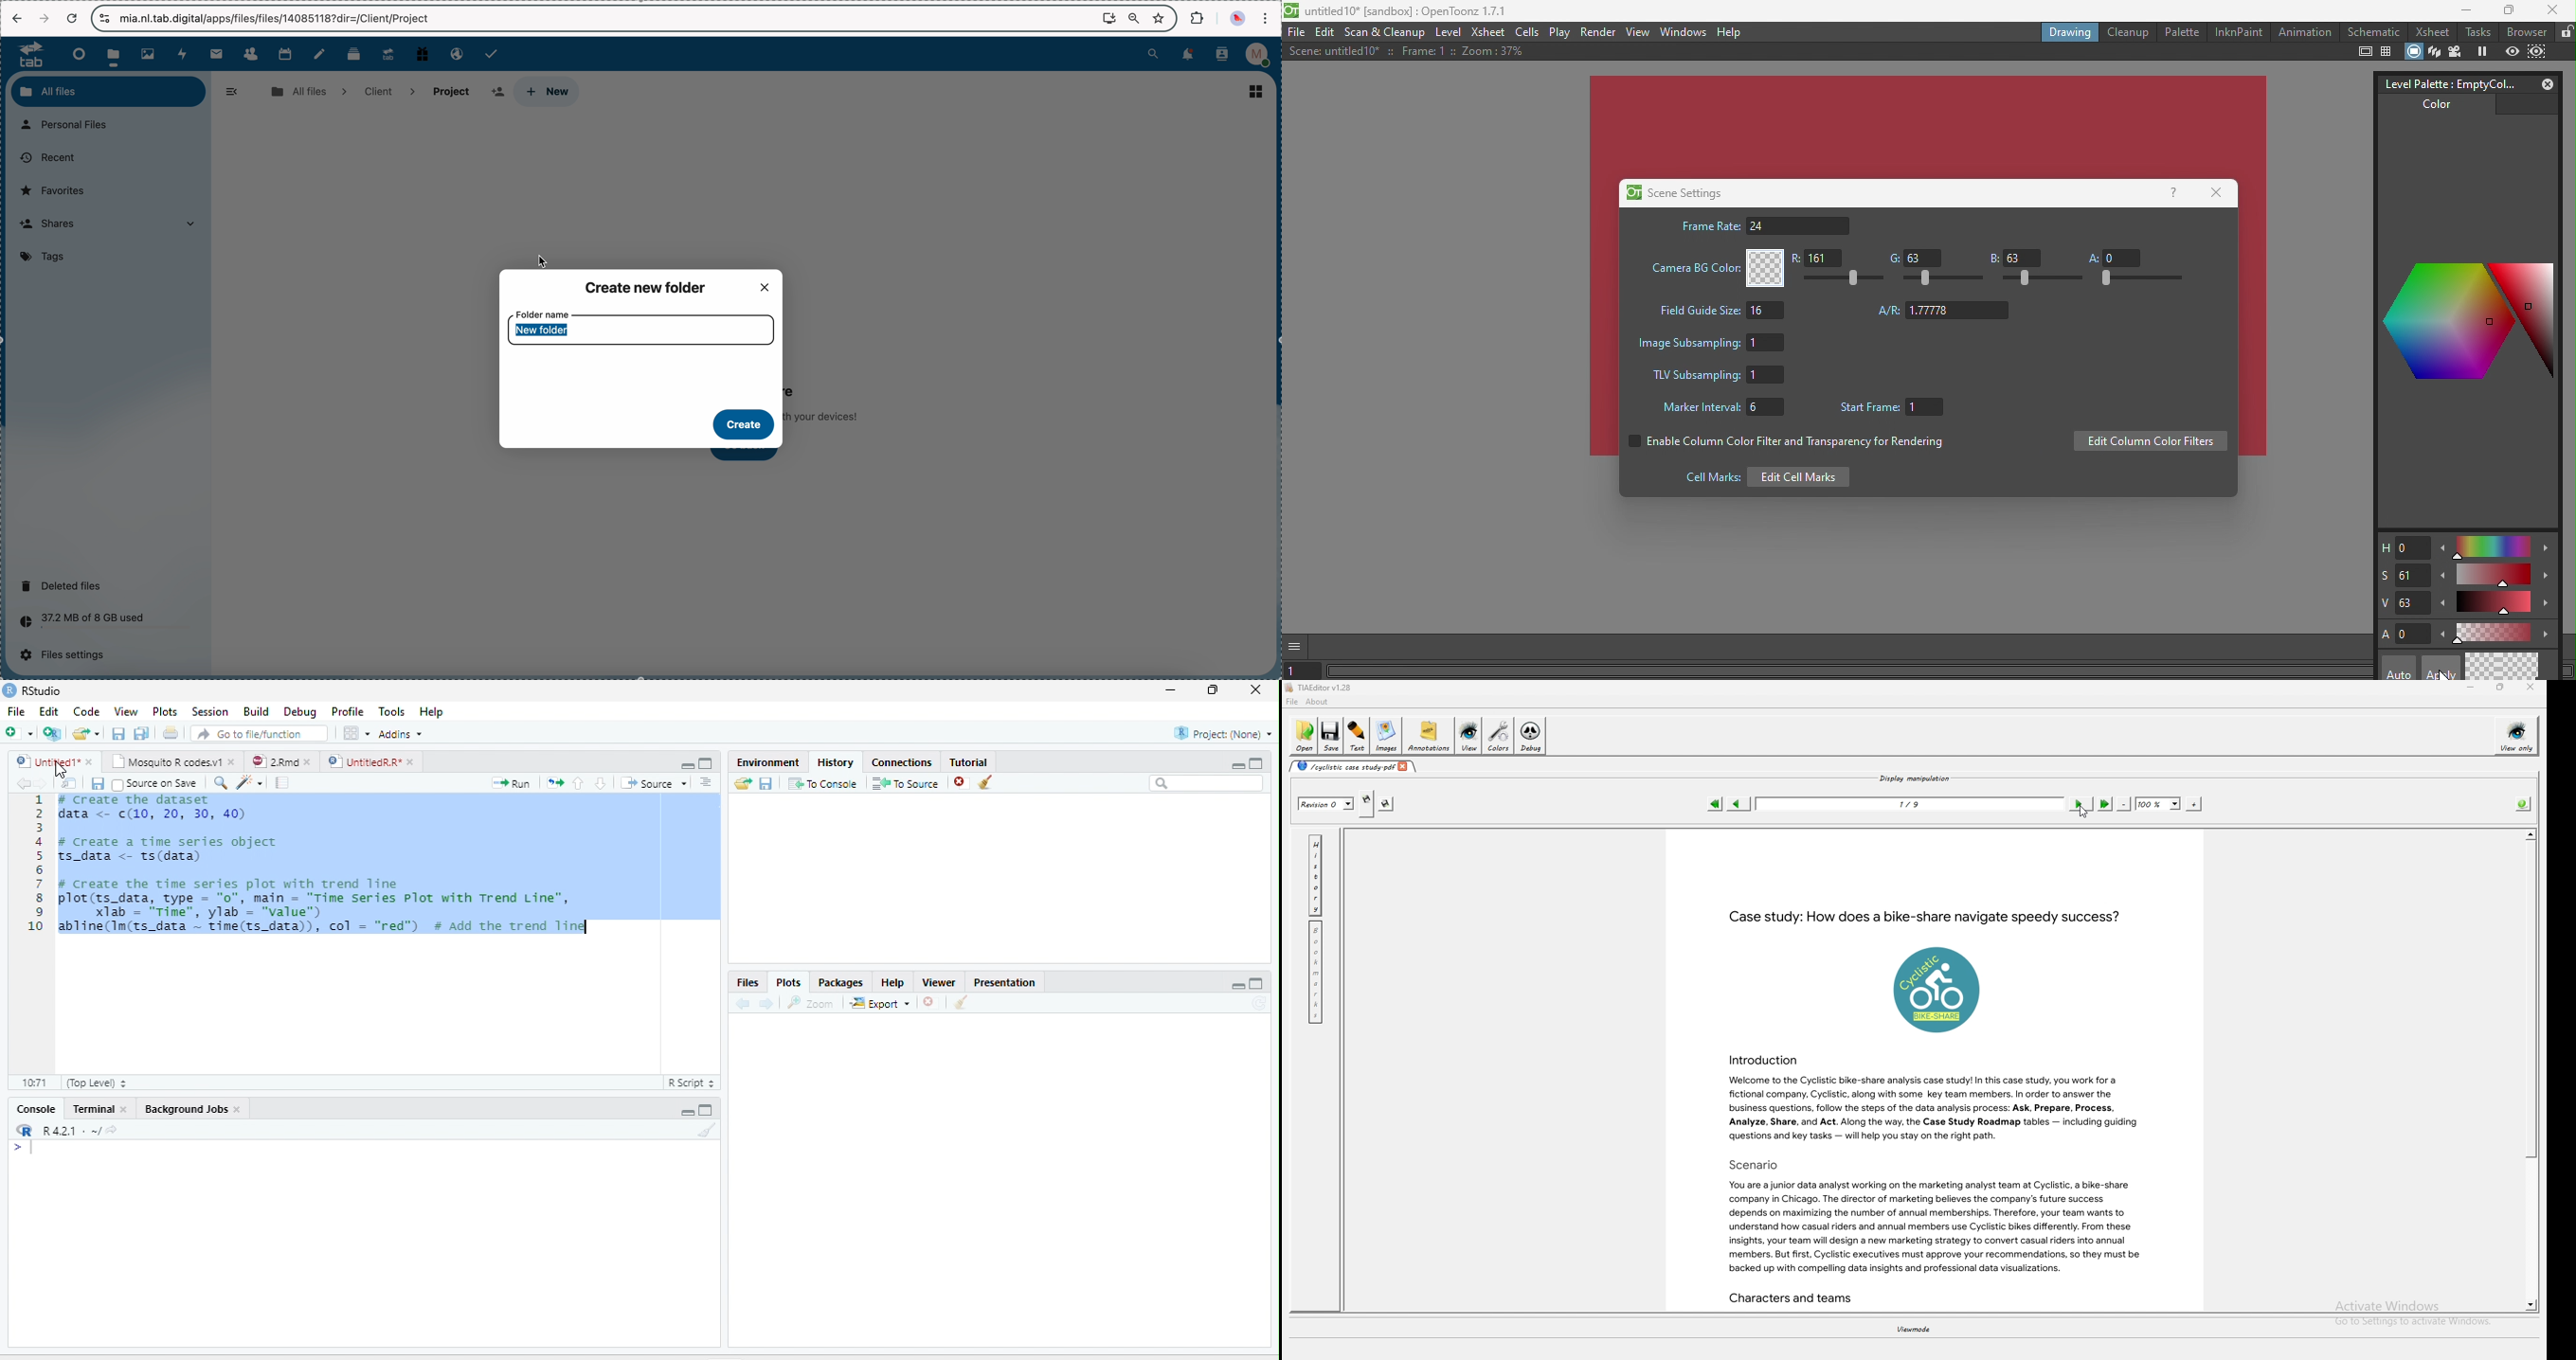 The image size is (2576, 1372). Describe the element at coordinates (273, 761) in the screenshot. I see `2.Rmd` at that location.